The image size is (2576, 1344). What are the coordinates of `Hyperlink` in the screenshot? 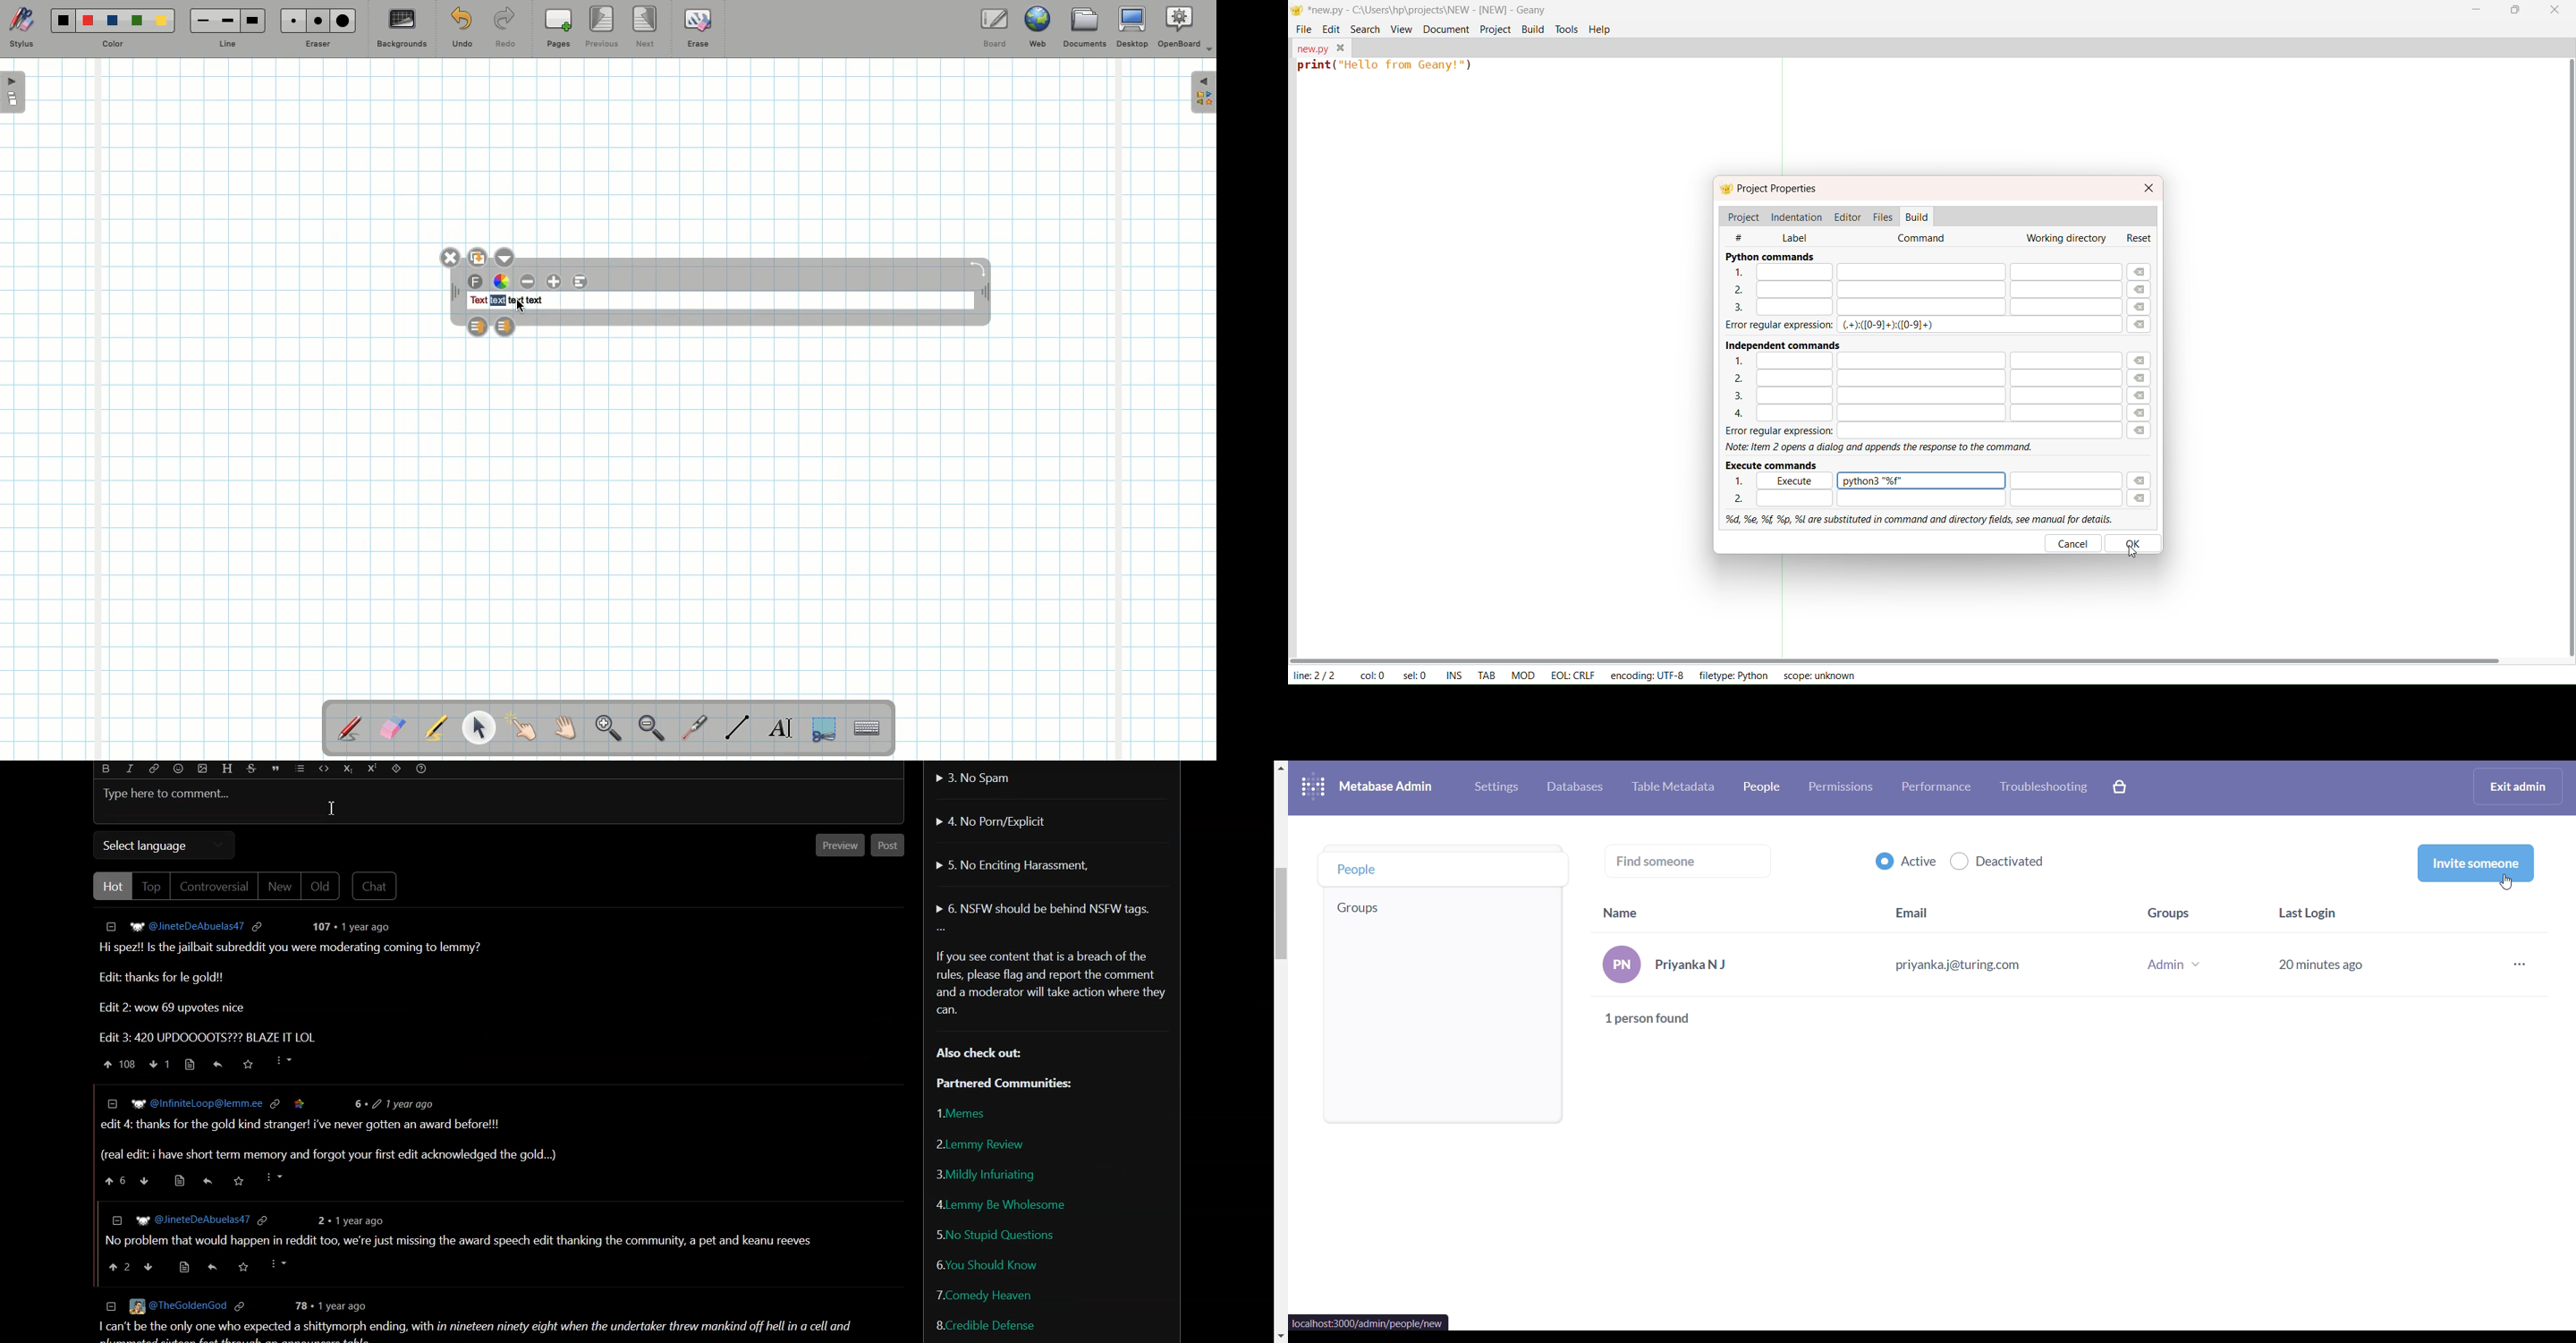 It's located at (195, 926).